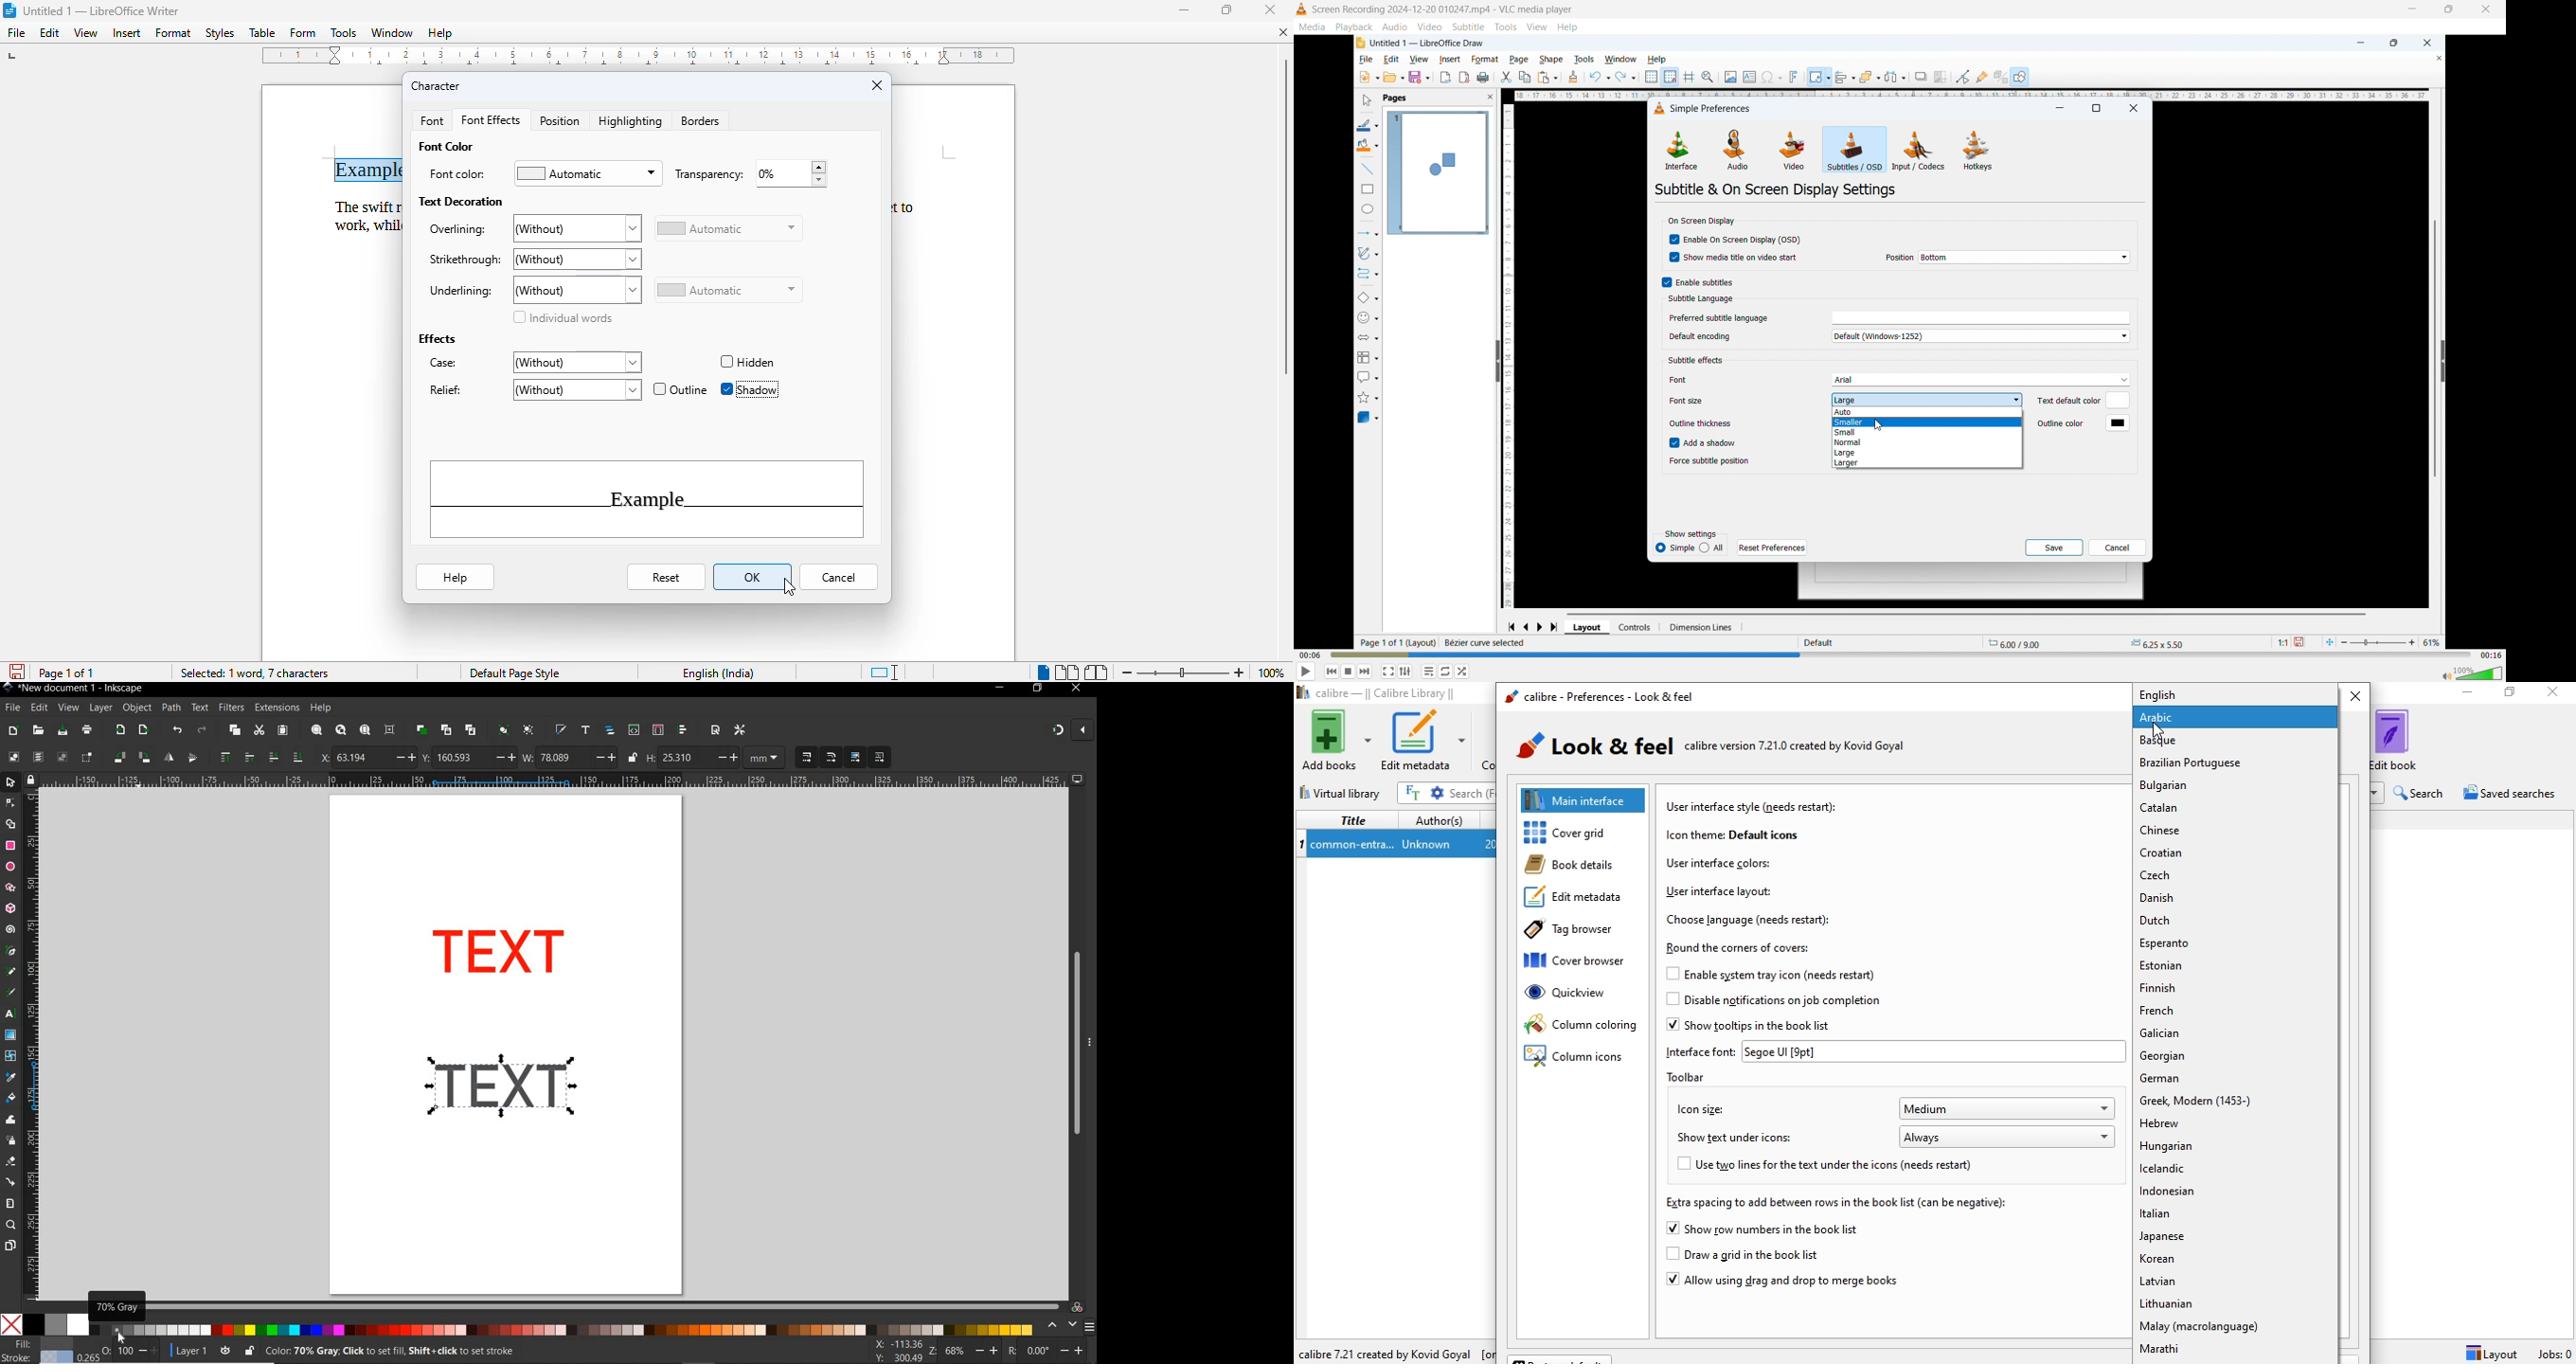  Describe the element at coordinates (1772, 547) in the screenshot. I see `Reset preferences` at that location.